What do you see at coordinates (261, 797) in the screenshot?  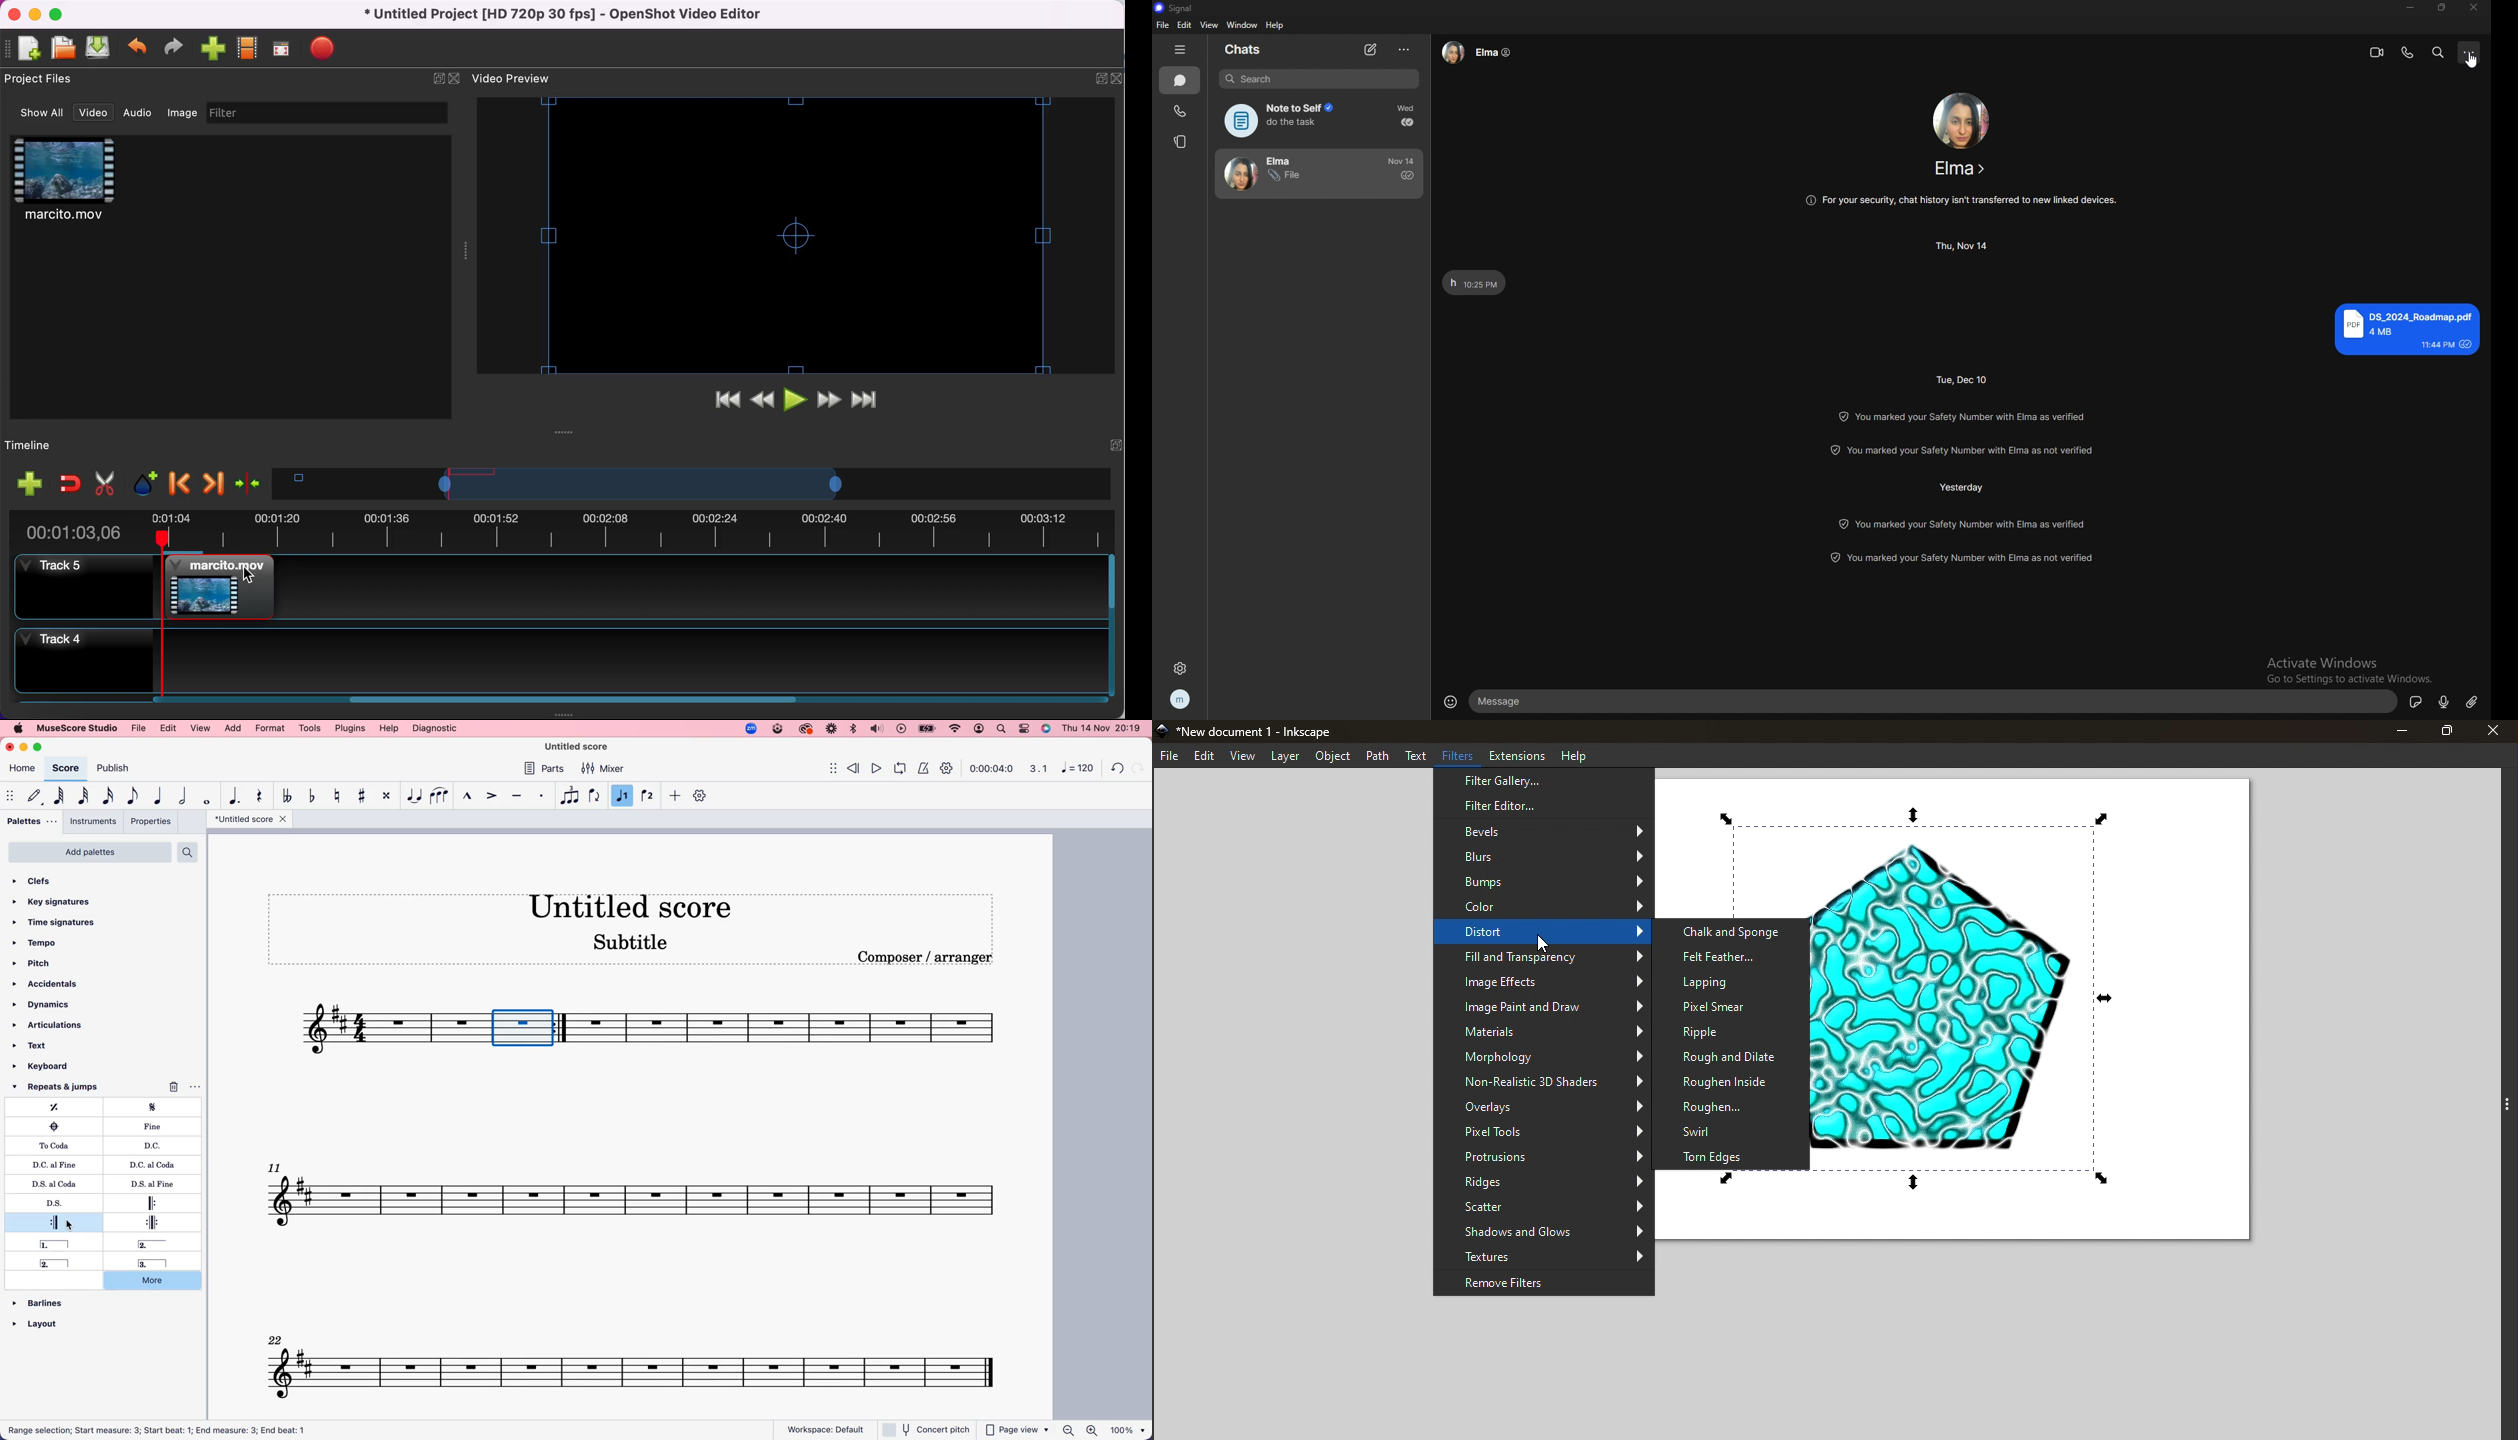 I see `rest` at bounding box center [261, 797].